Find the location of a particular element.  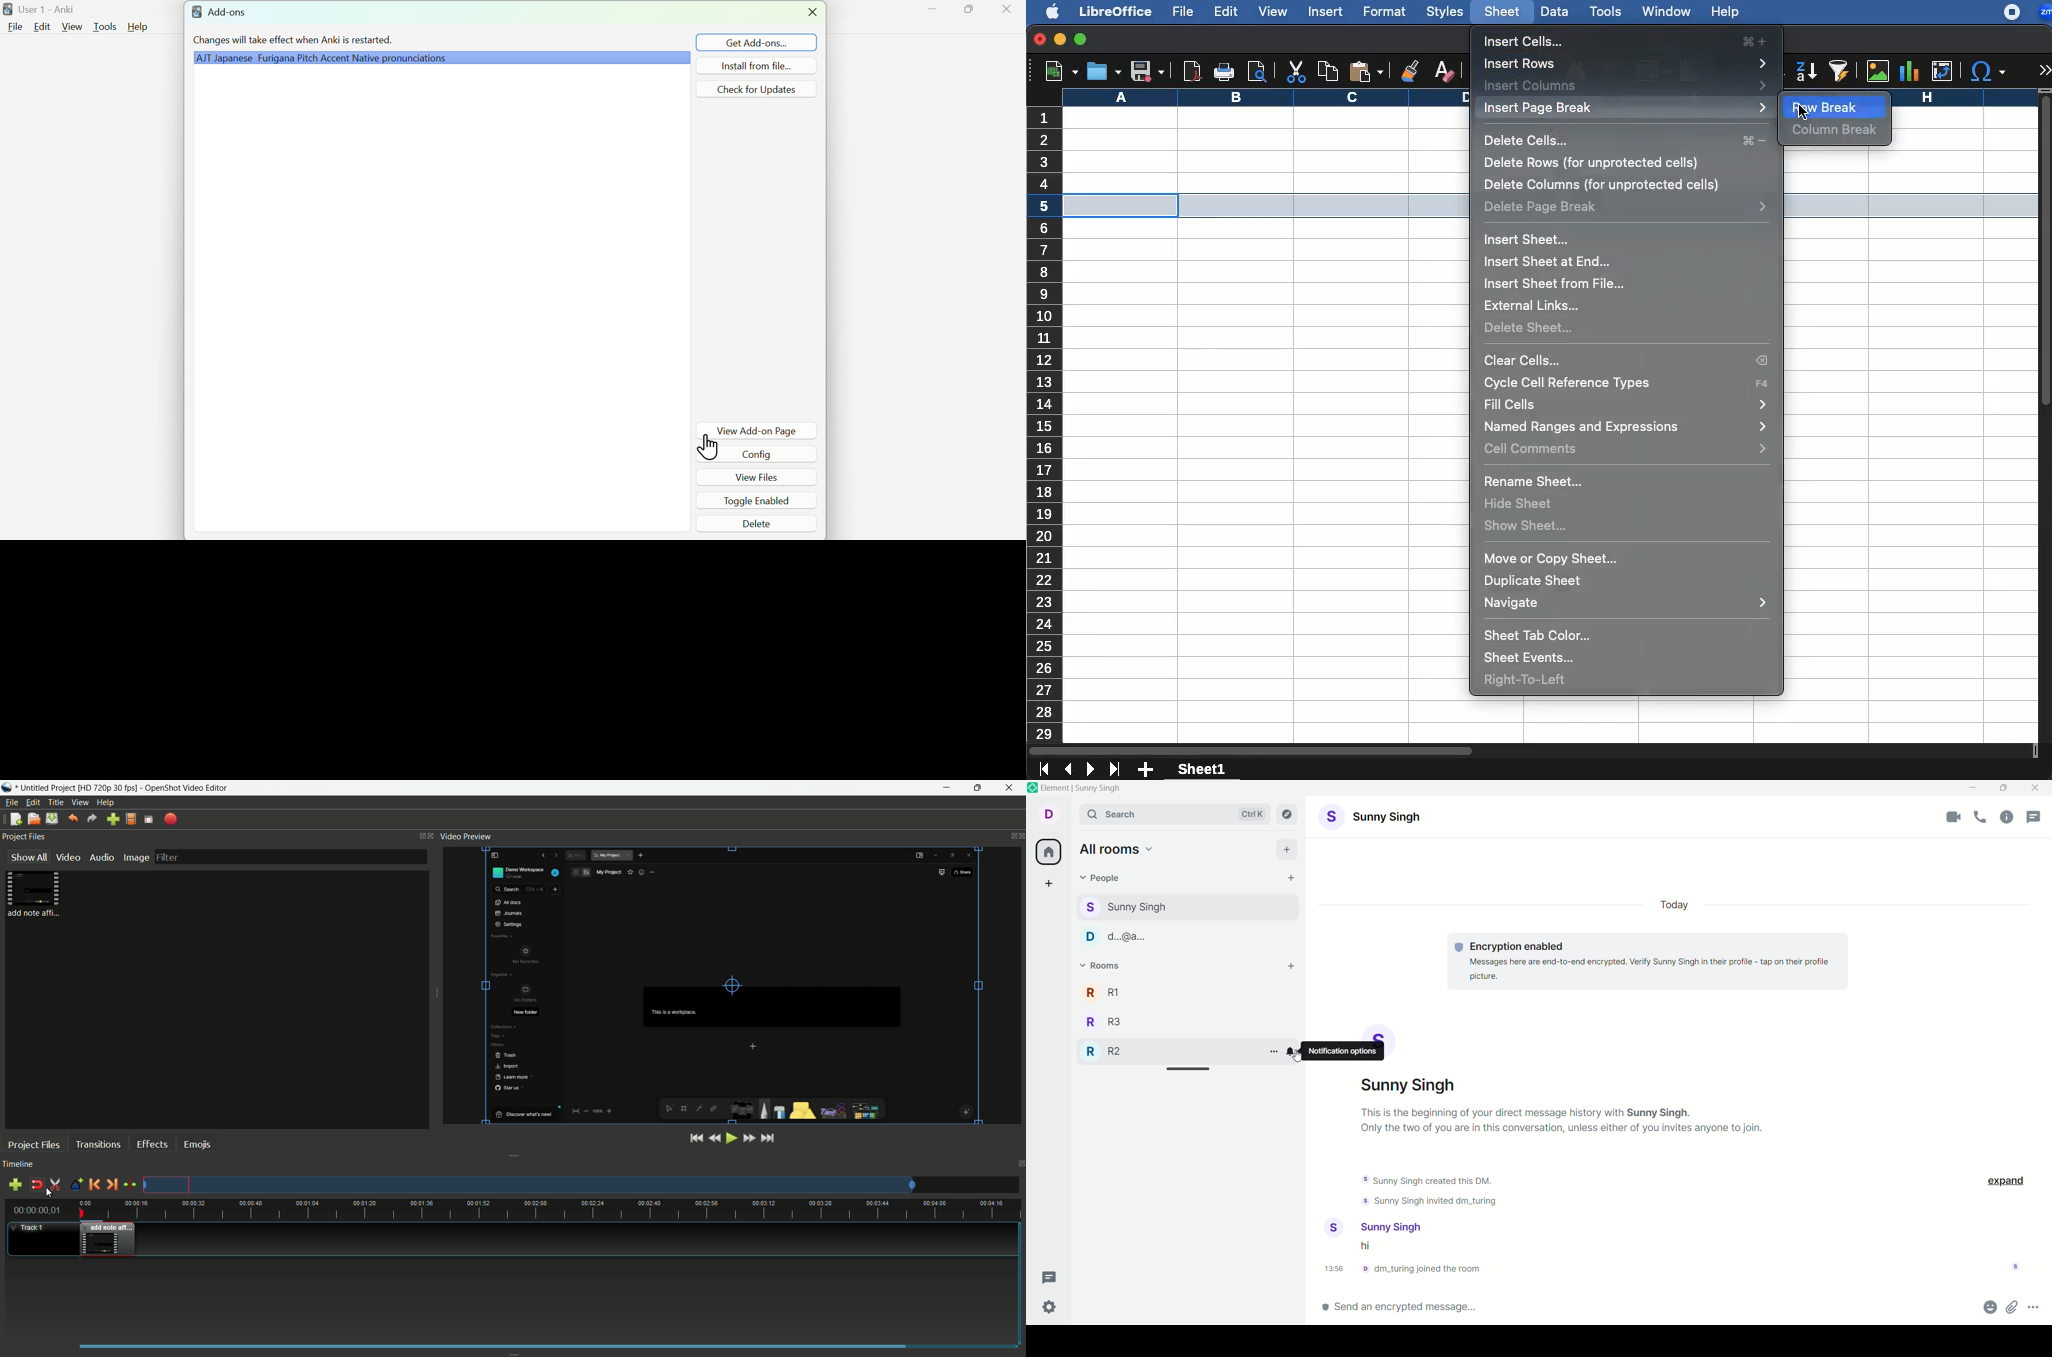

Check for Updates is located at coordinates (759, 90).